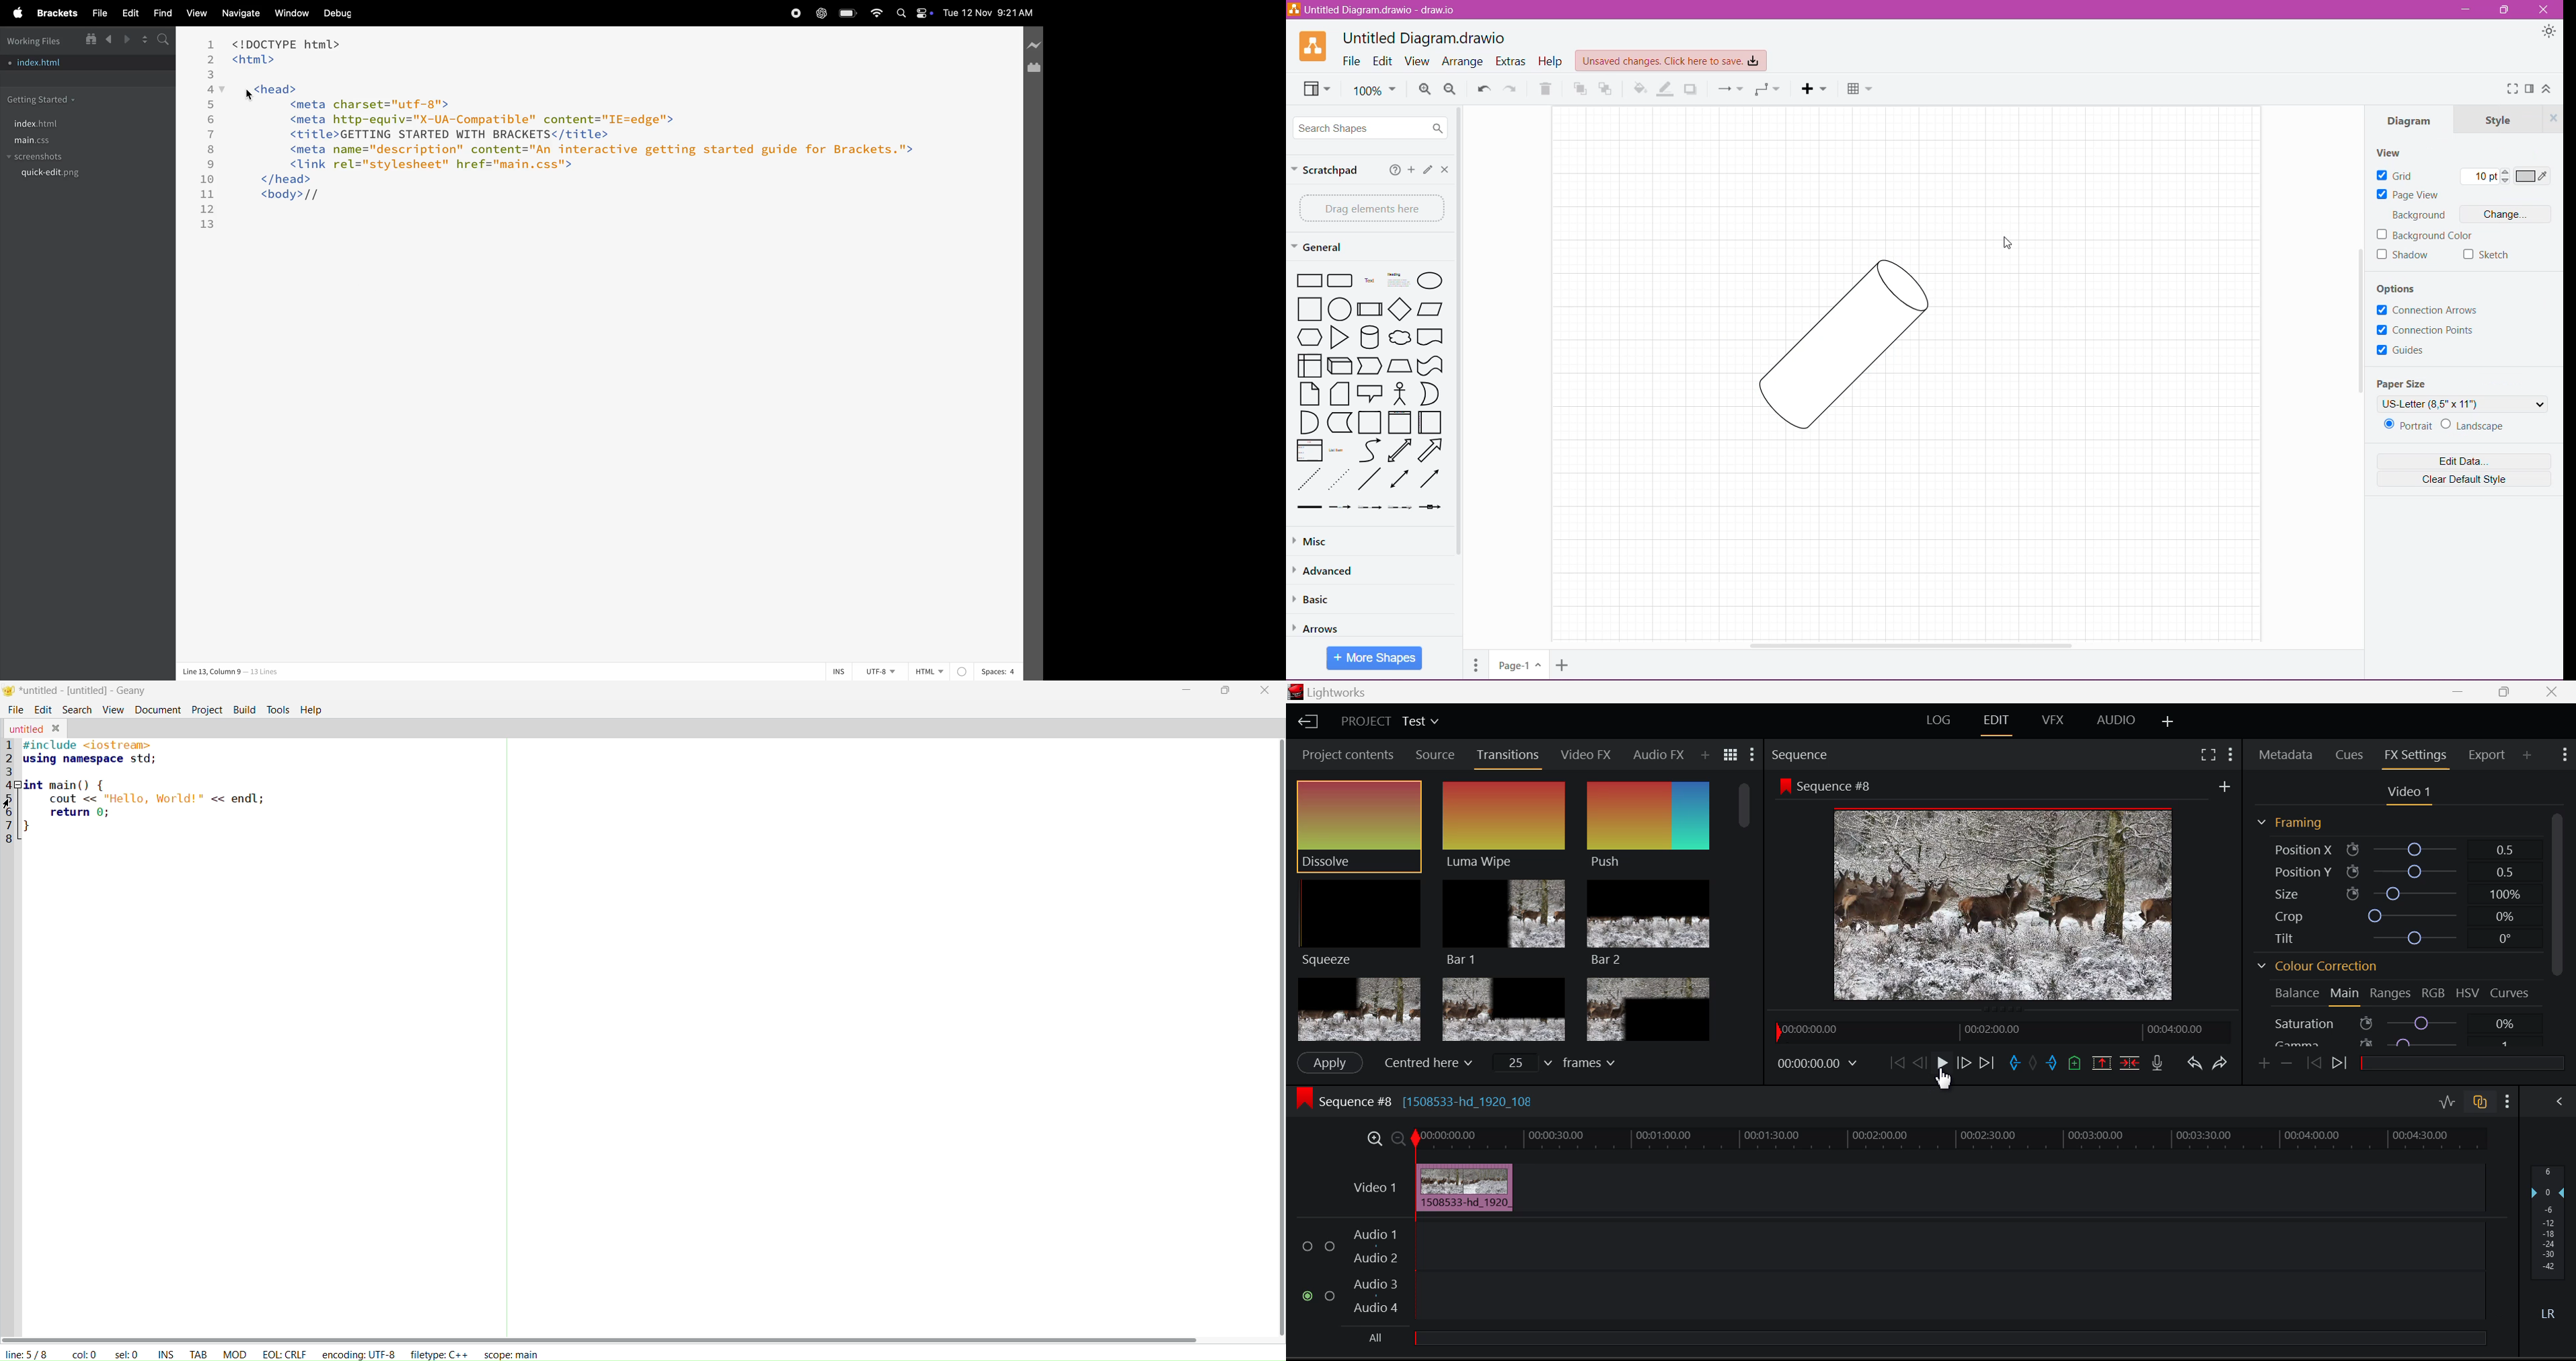 The height and width of the screenshot is (1372, 2576). Describe the element at coordinates (2391, 937) in the screenshot. I see `Tilt` at that location.